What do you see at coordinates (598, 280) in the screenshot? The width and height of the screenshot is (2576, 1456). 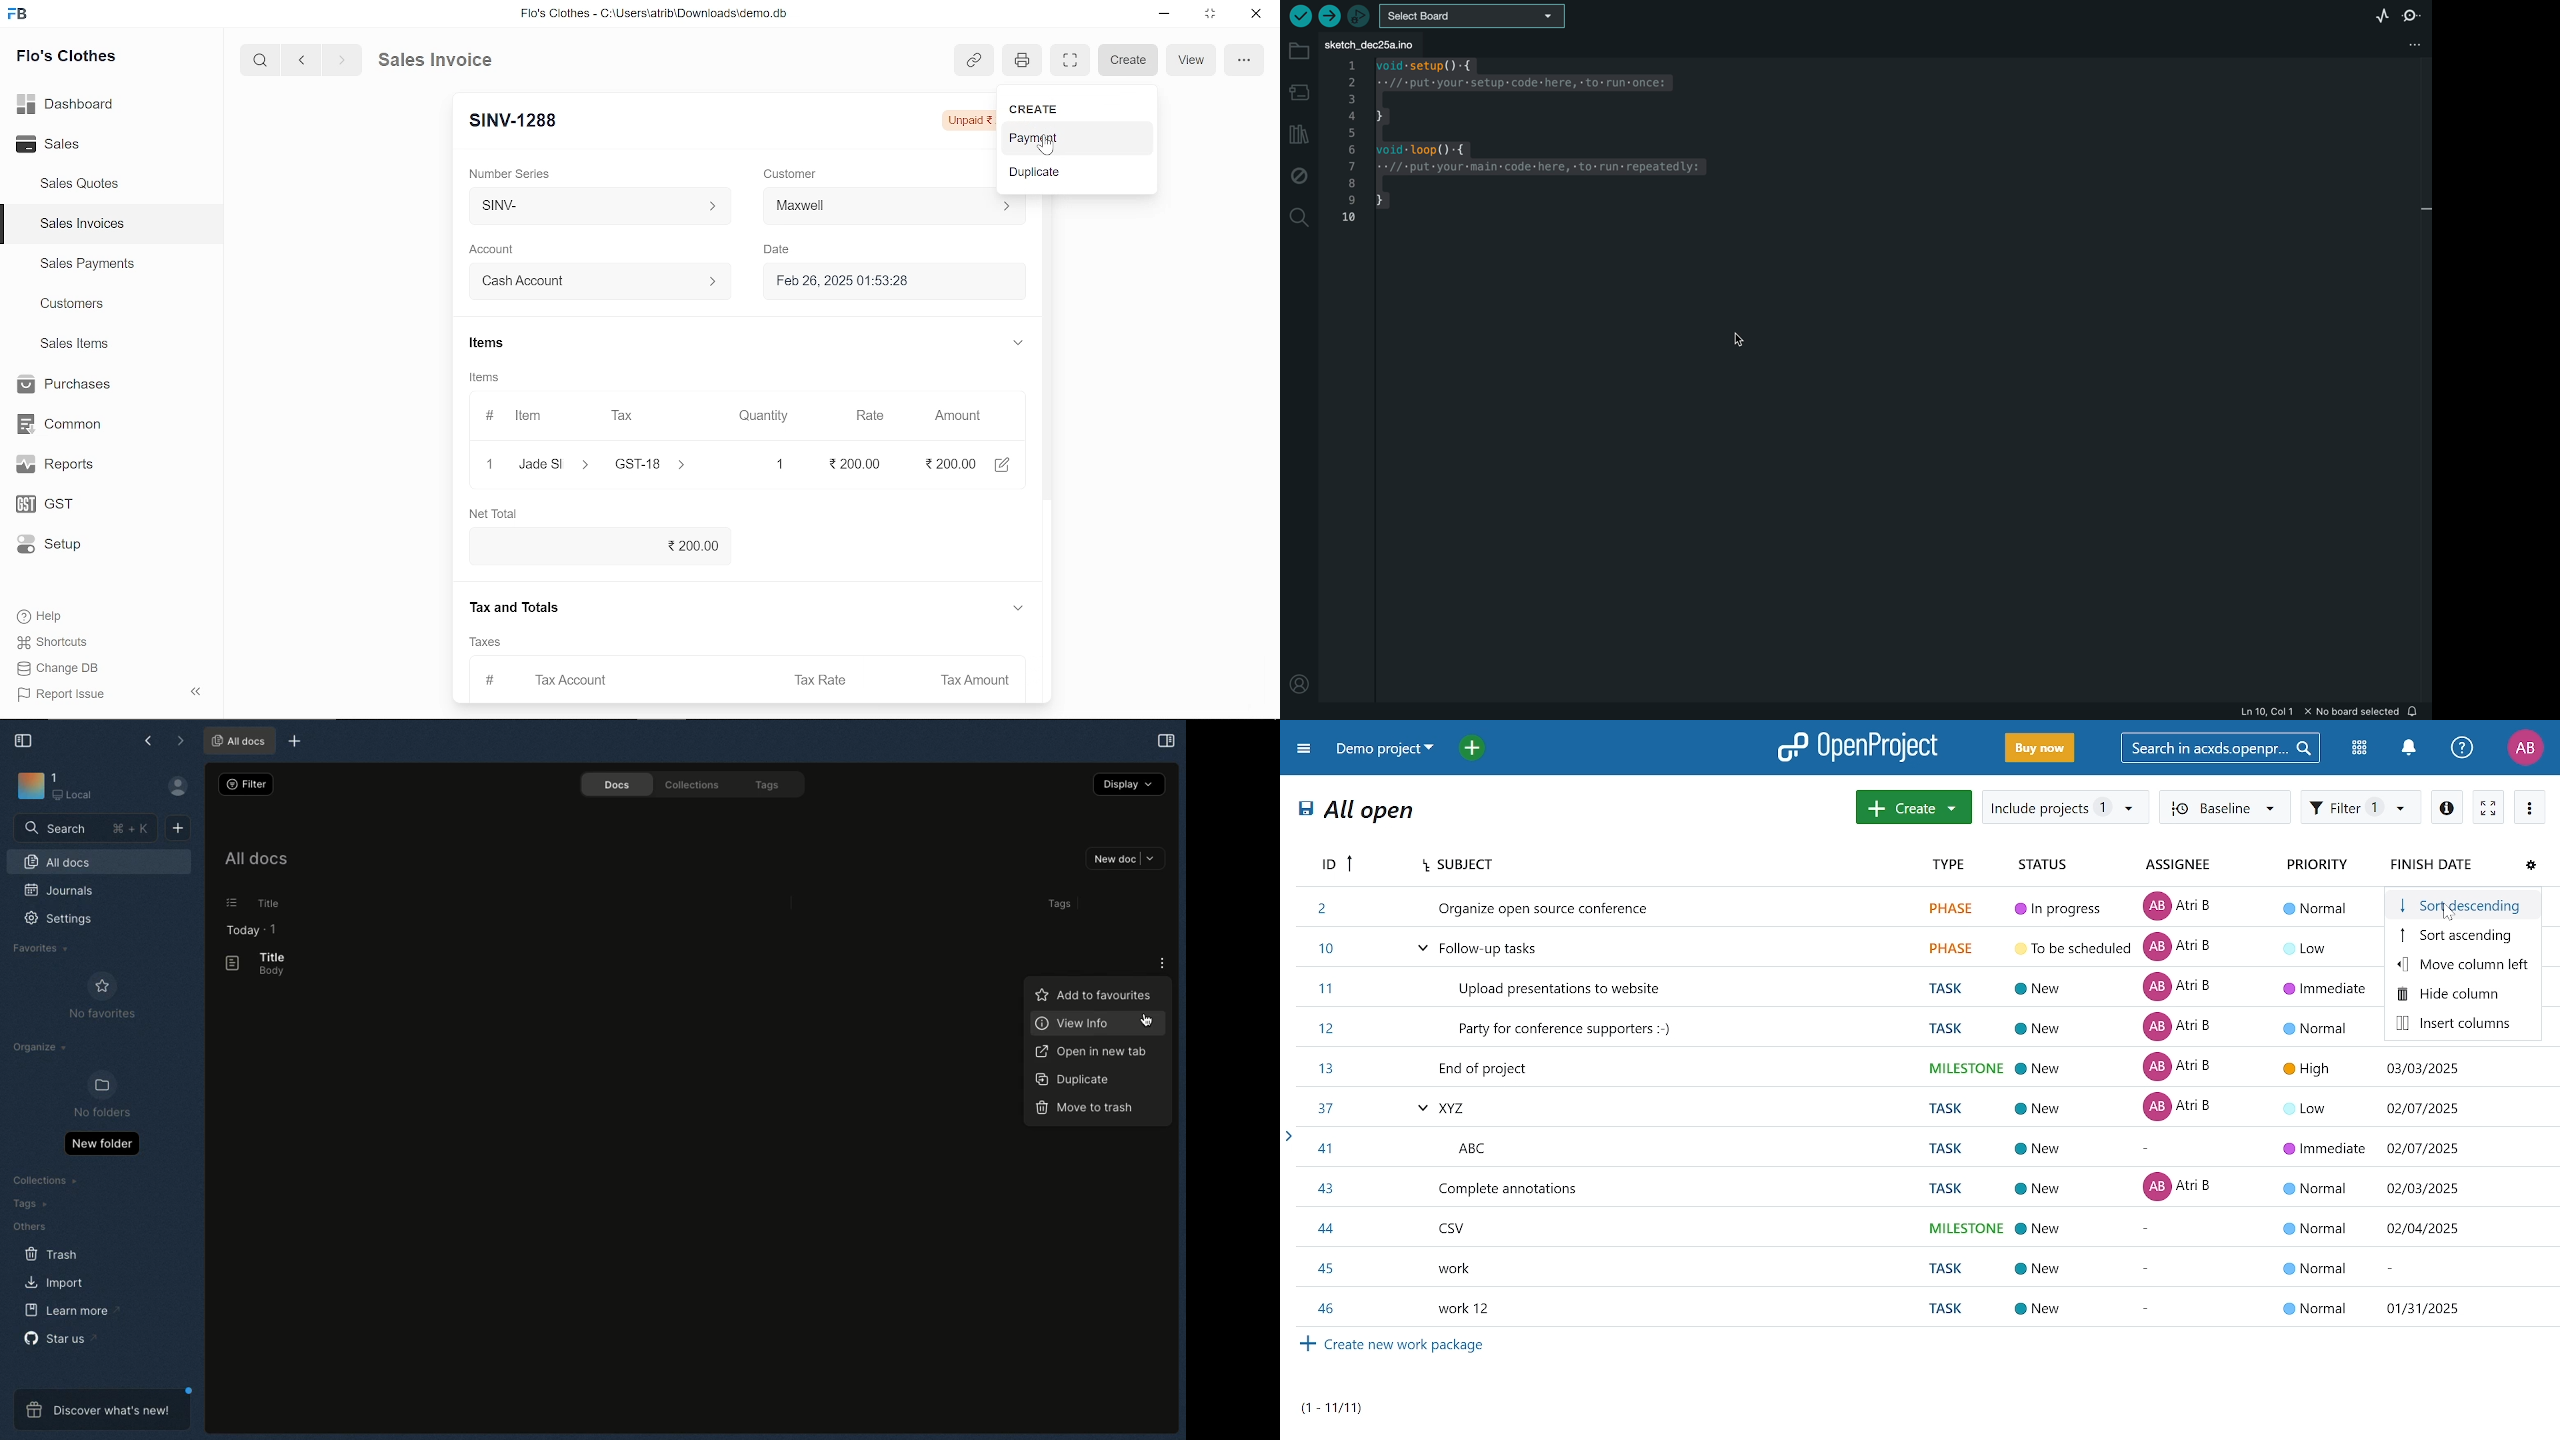 I see `Account :` at bounding box center [598, 280].